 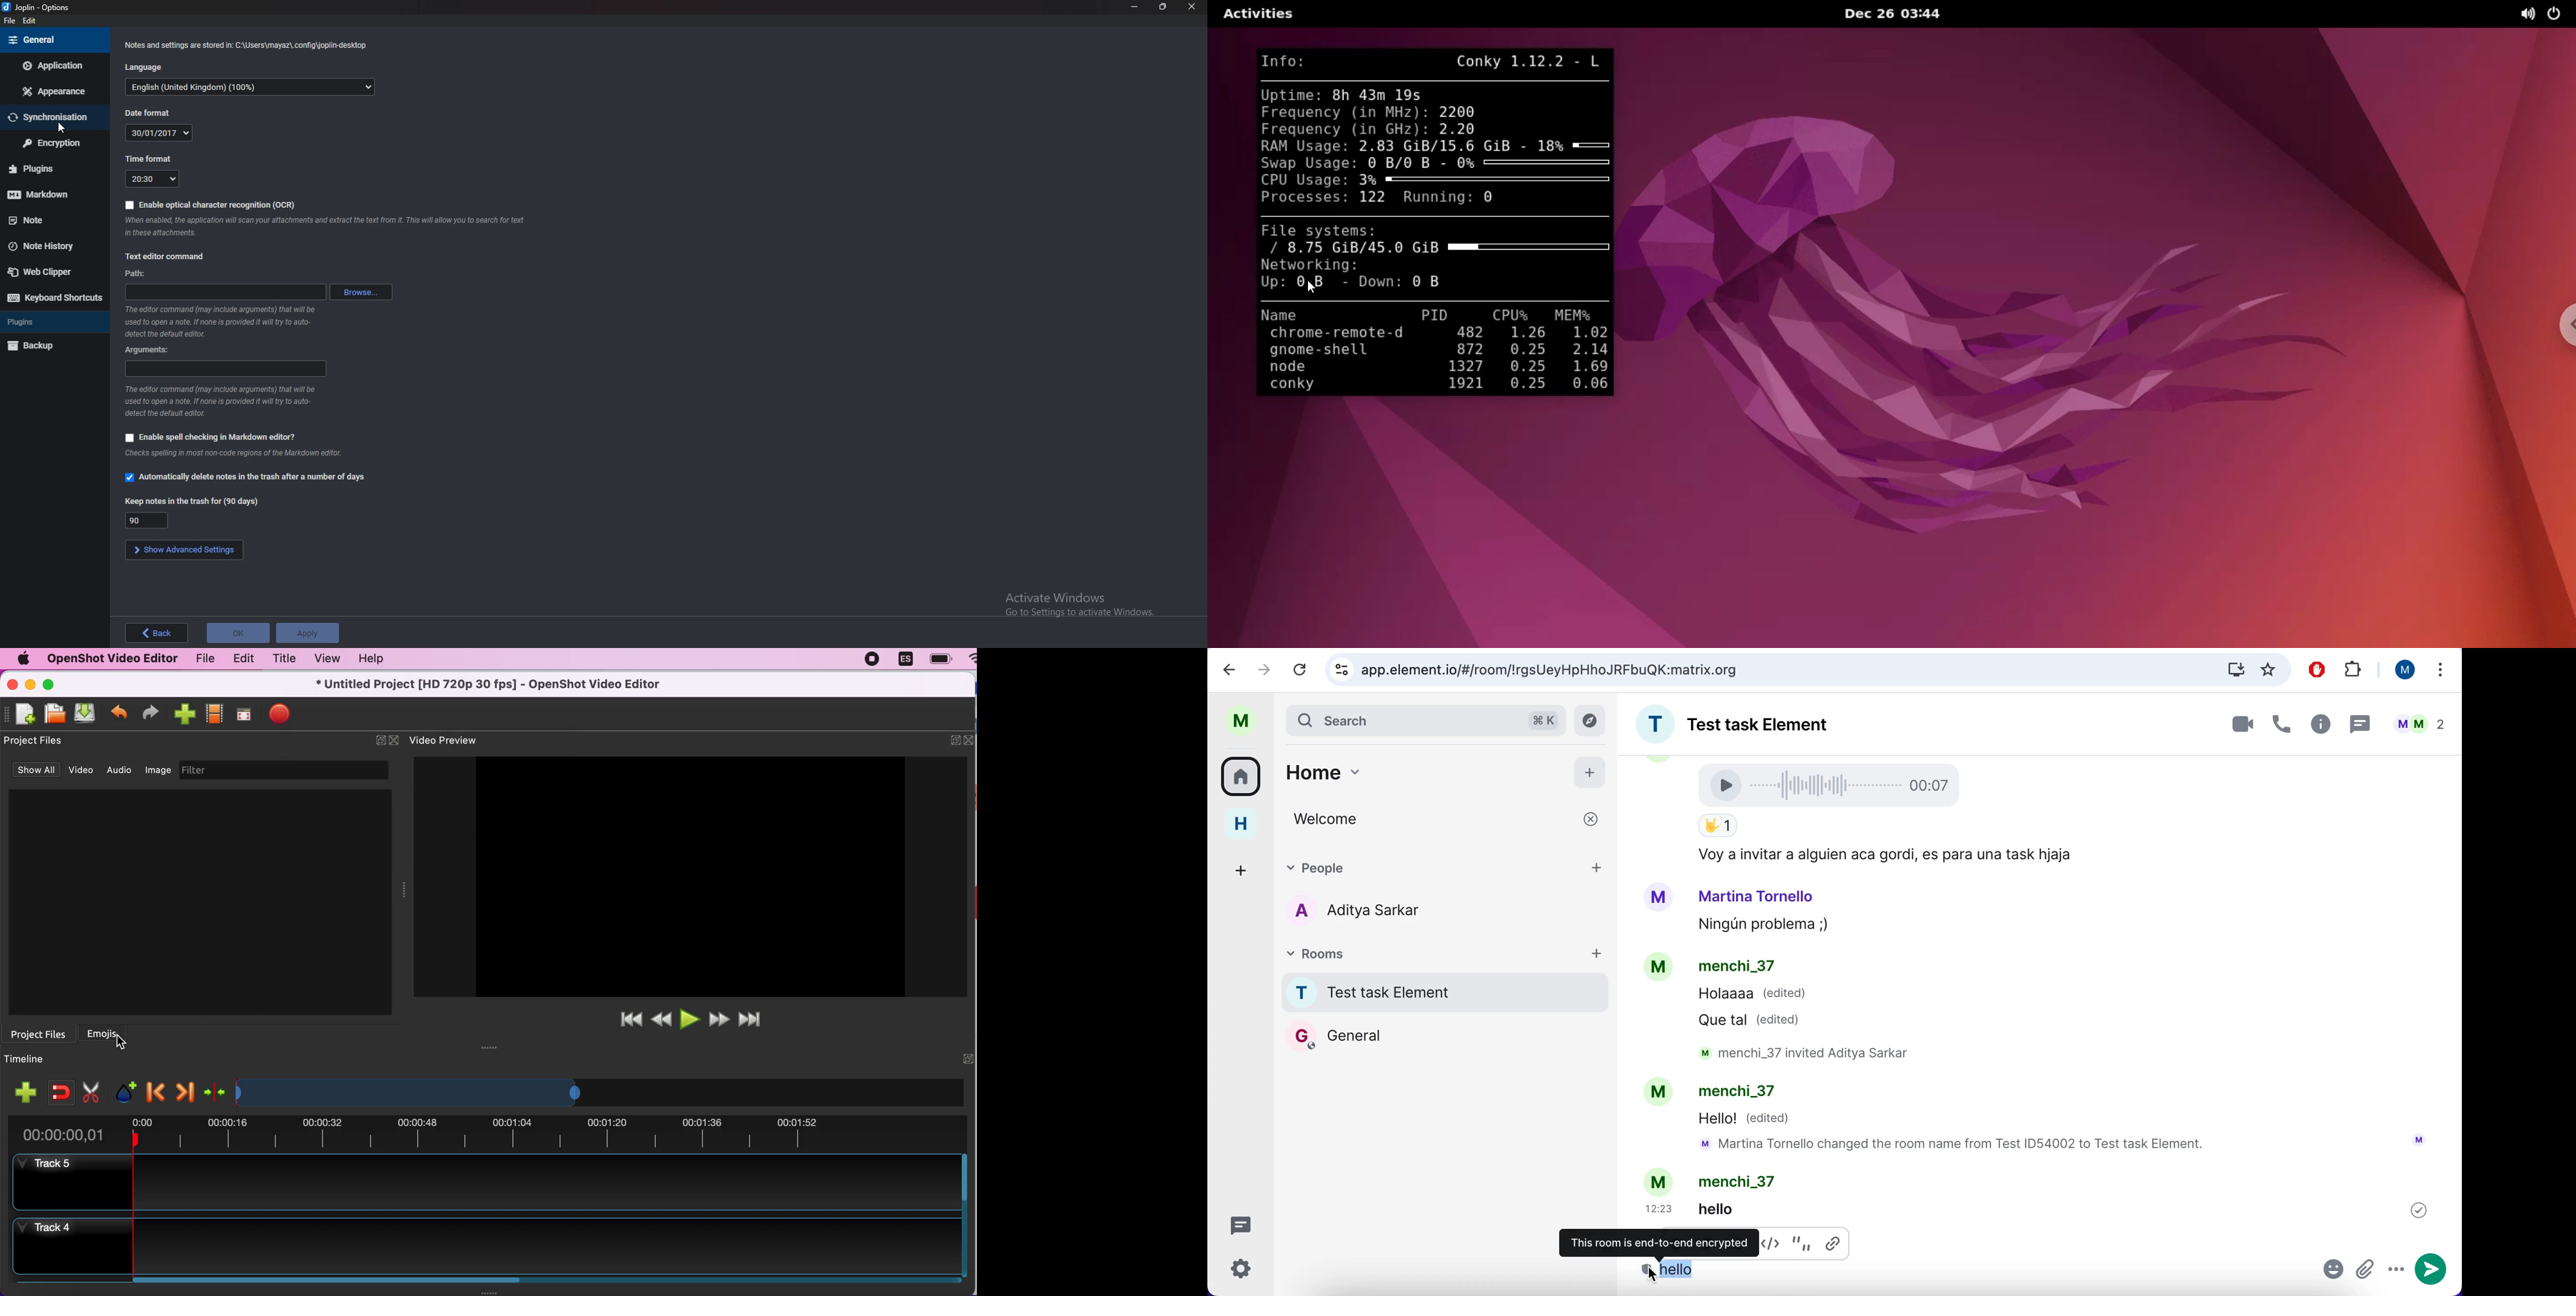 What do you see at coordinates (2419, 1140) in the screenshot?
I see `User Icon` at bounding box center [2419, 1140].